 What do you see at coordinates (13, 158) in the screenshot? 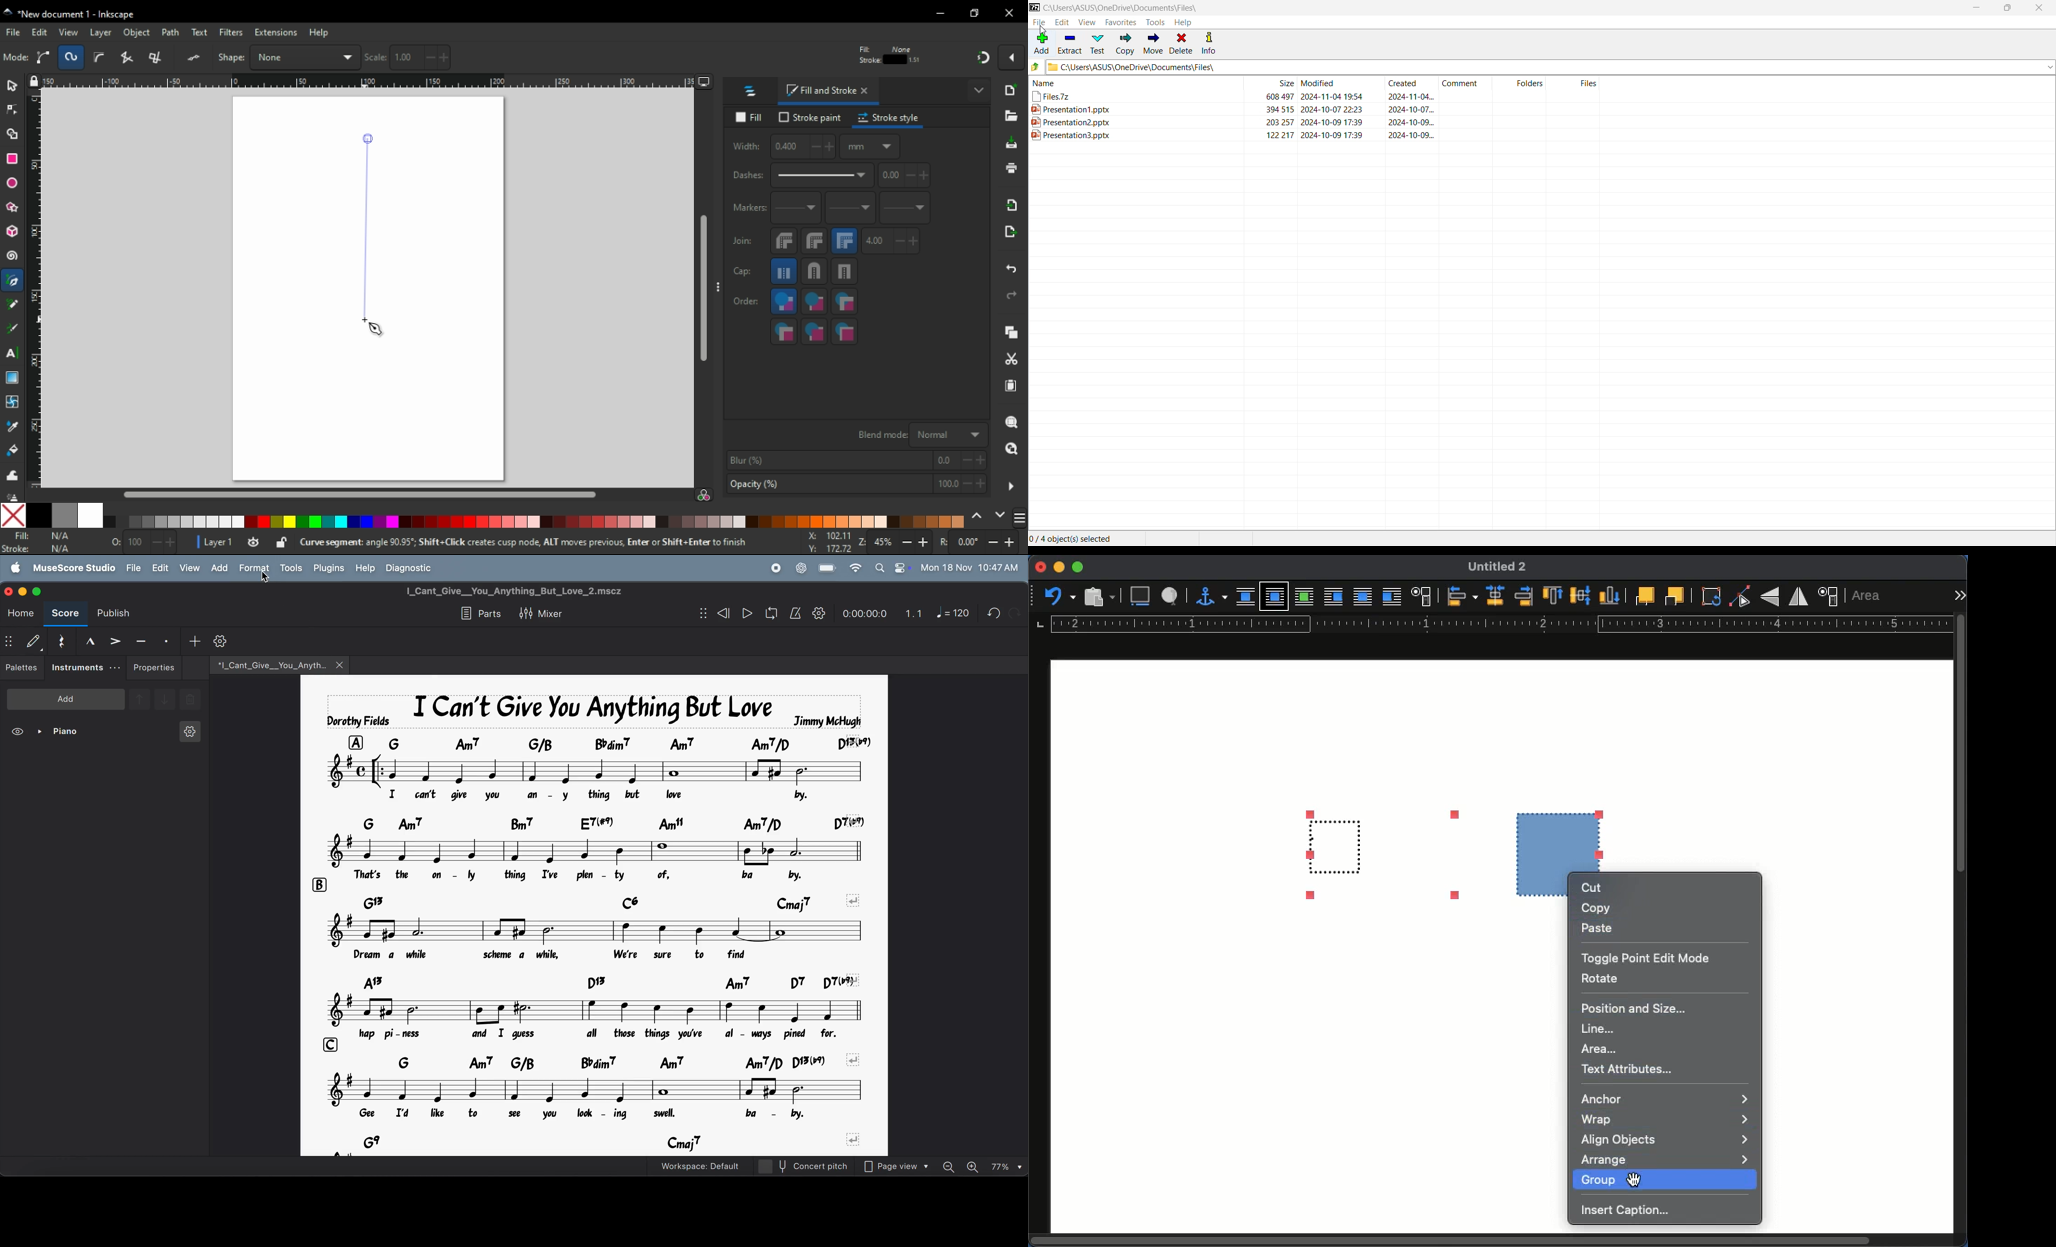
I see `rectangle tool` at bounding box center [13, 158].